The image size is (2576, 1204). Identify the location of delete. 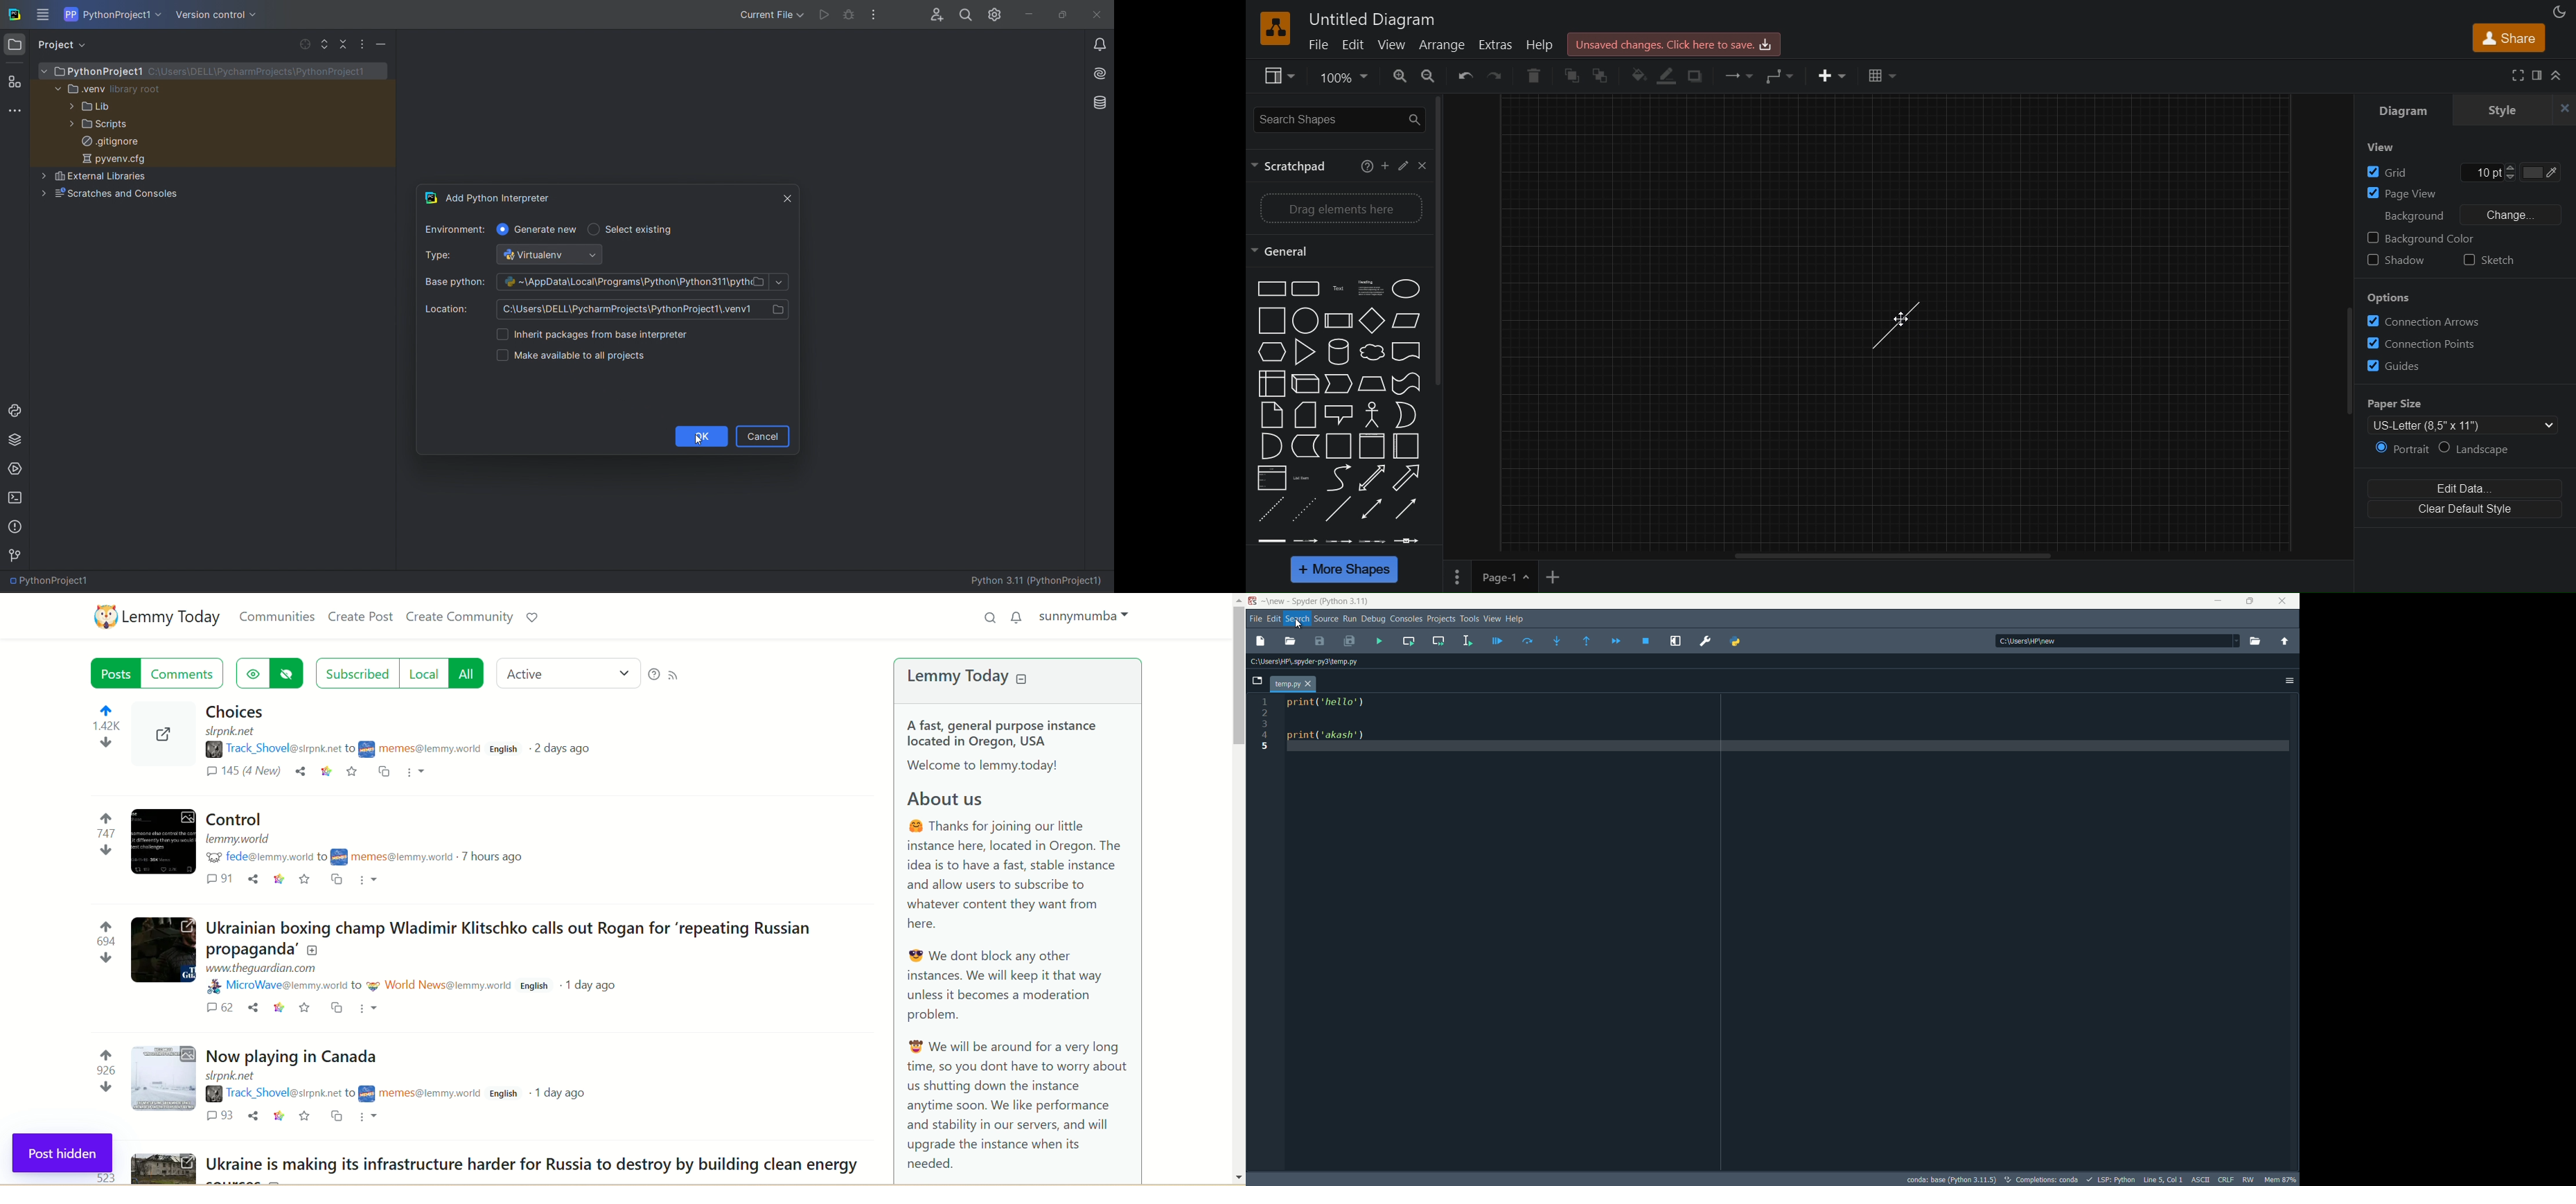
(1537, 74).